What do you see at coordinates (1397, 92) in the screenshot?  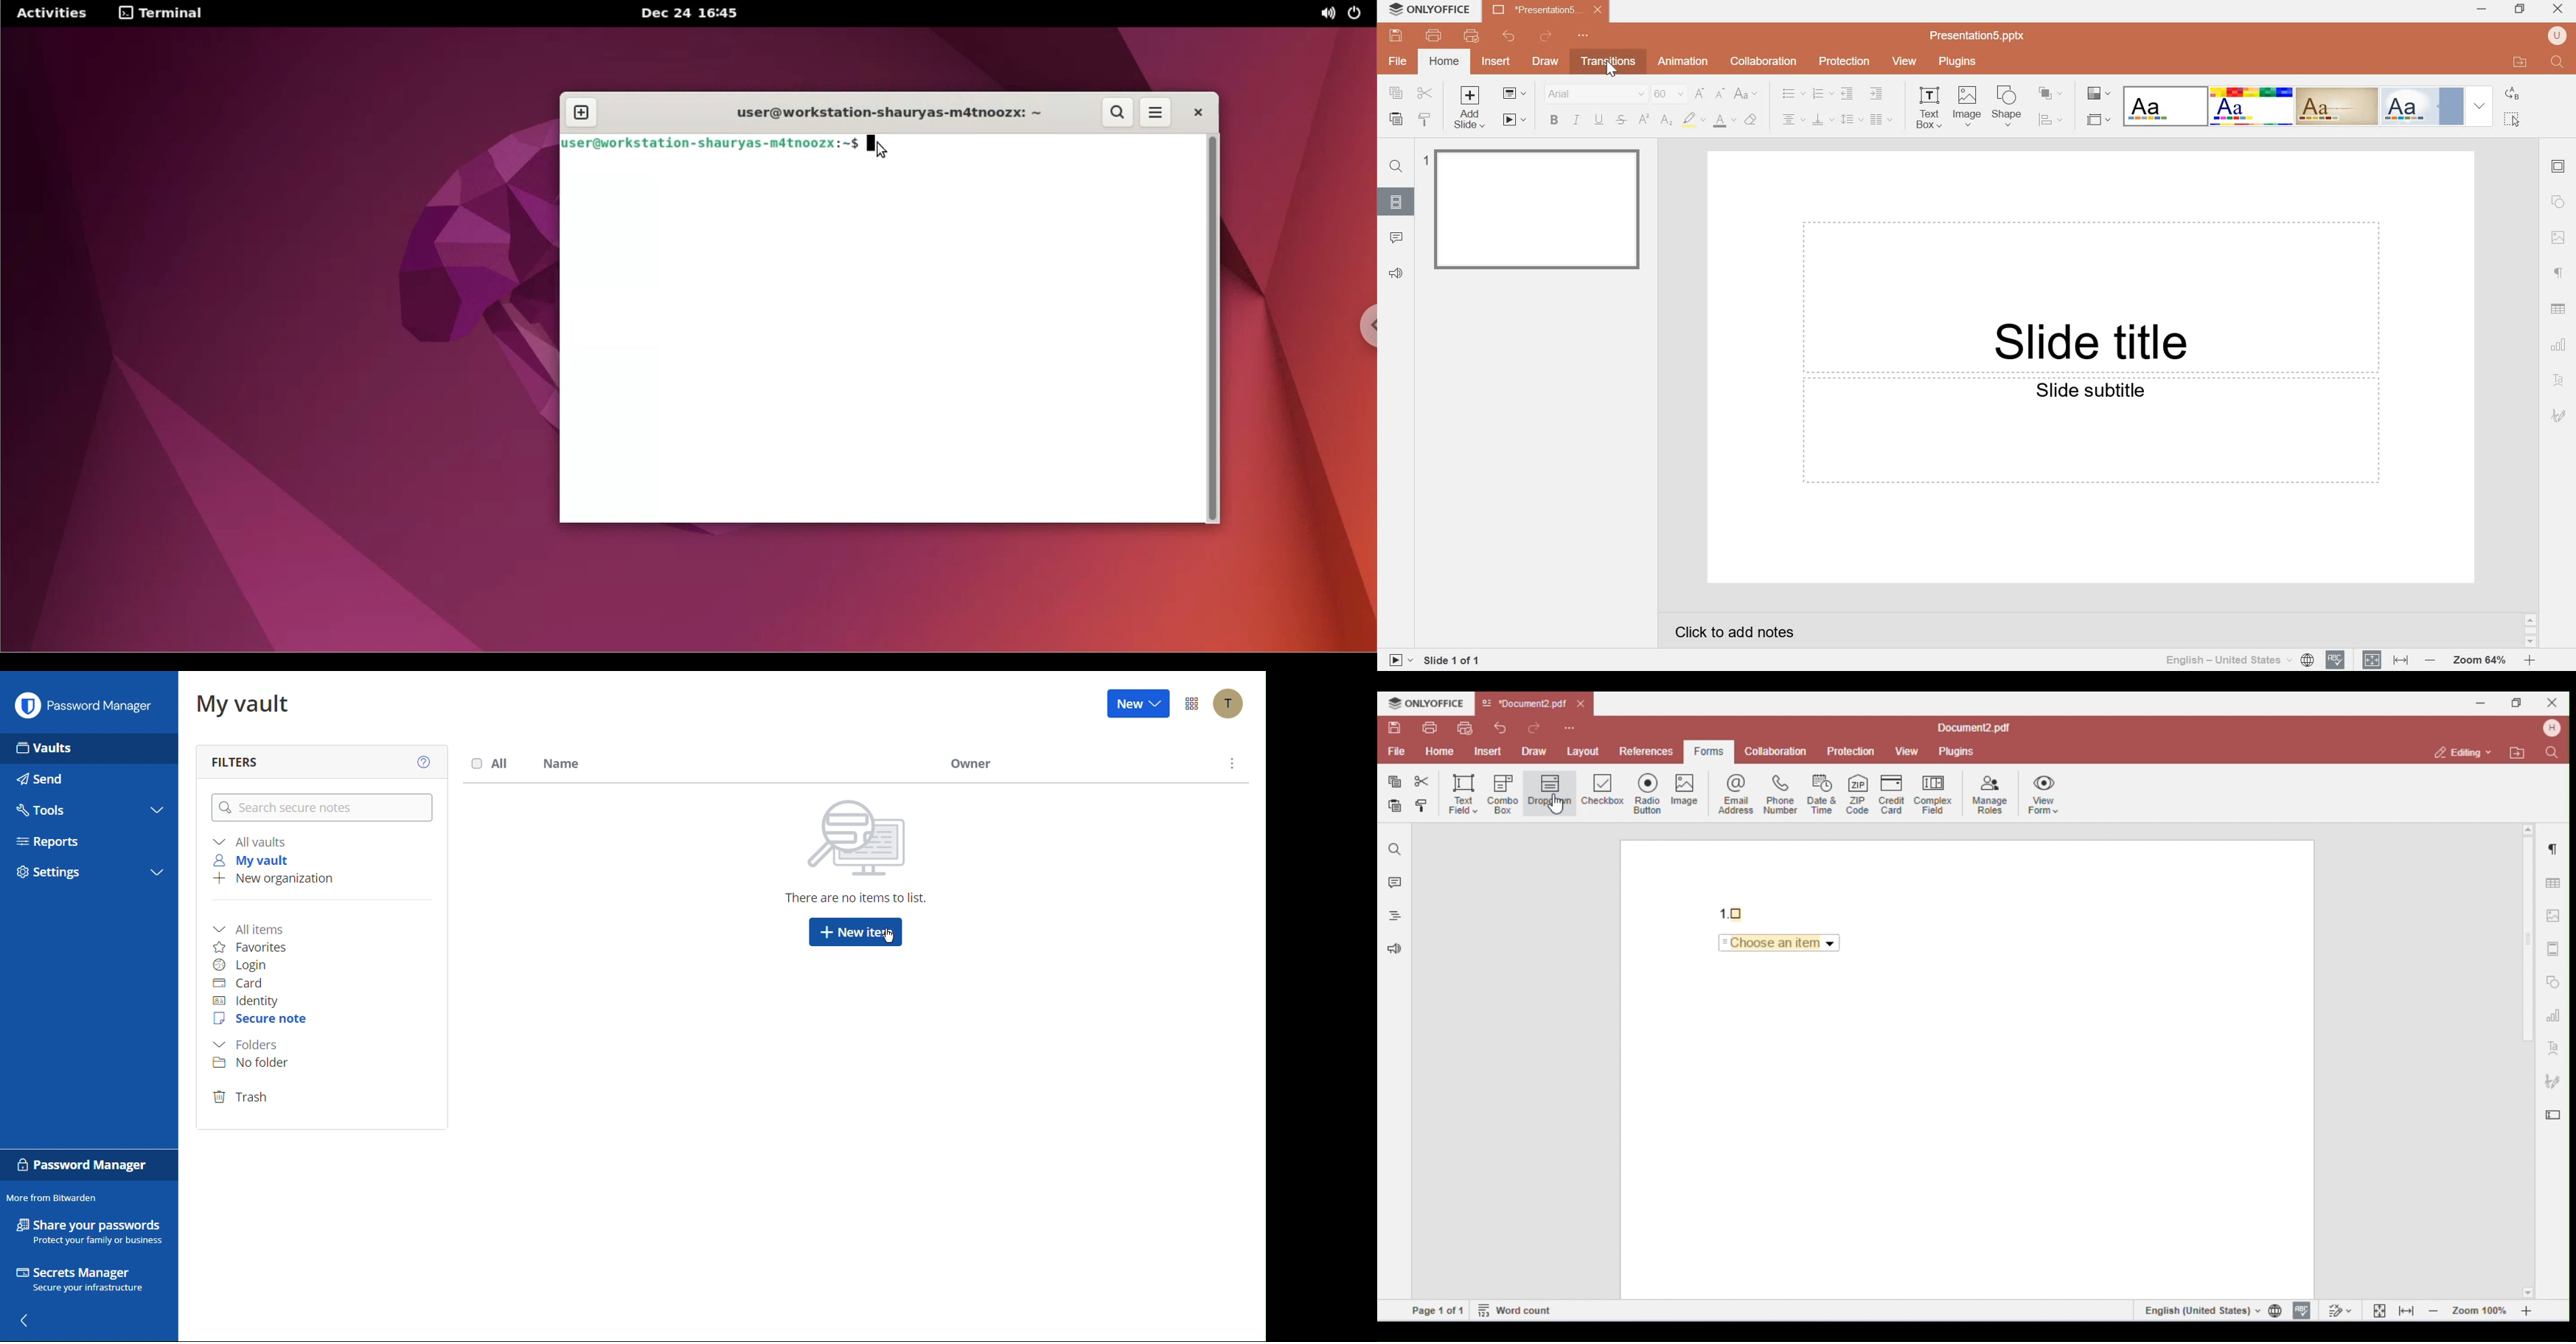 I see `copy` at bounding box center [1397, 92].